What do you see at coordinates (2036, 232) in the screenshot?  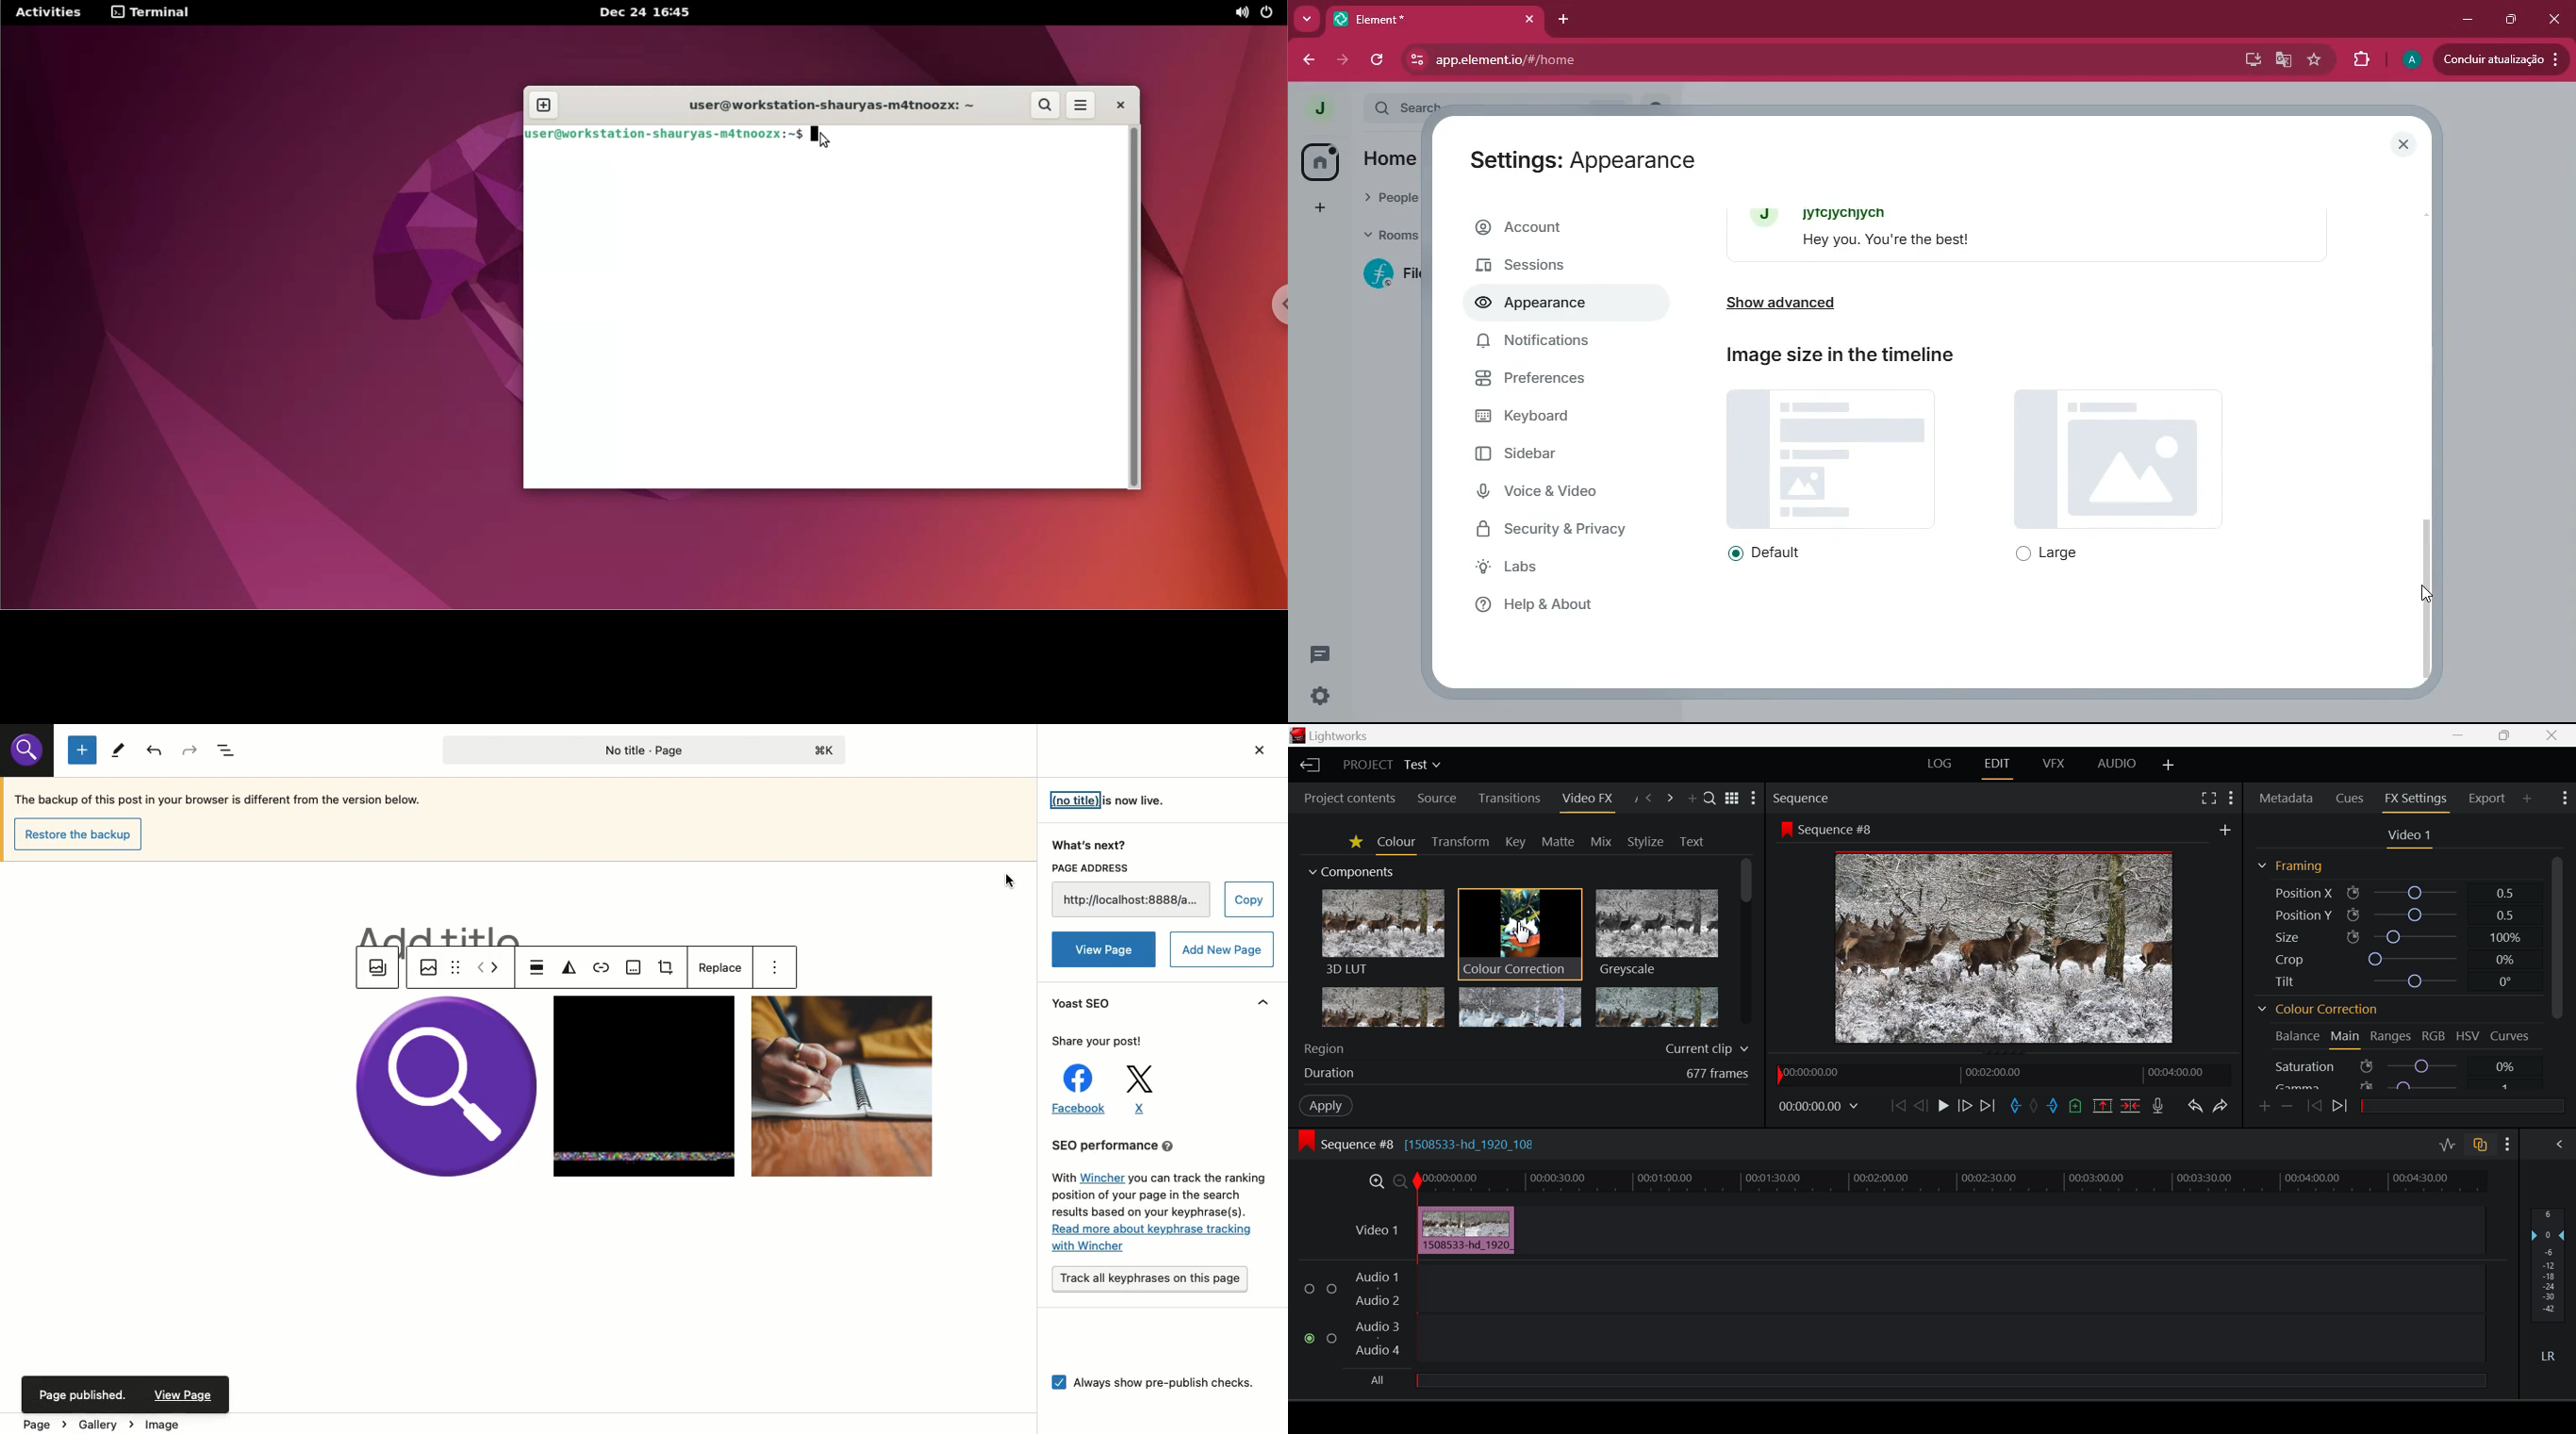 I see `message bubbles` at bounding box center [2036, 232].